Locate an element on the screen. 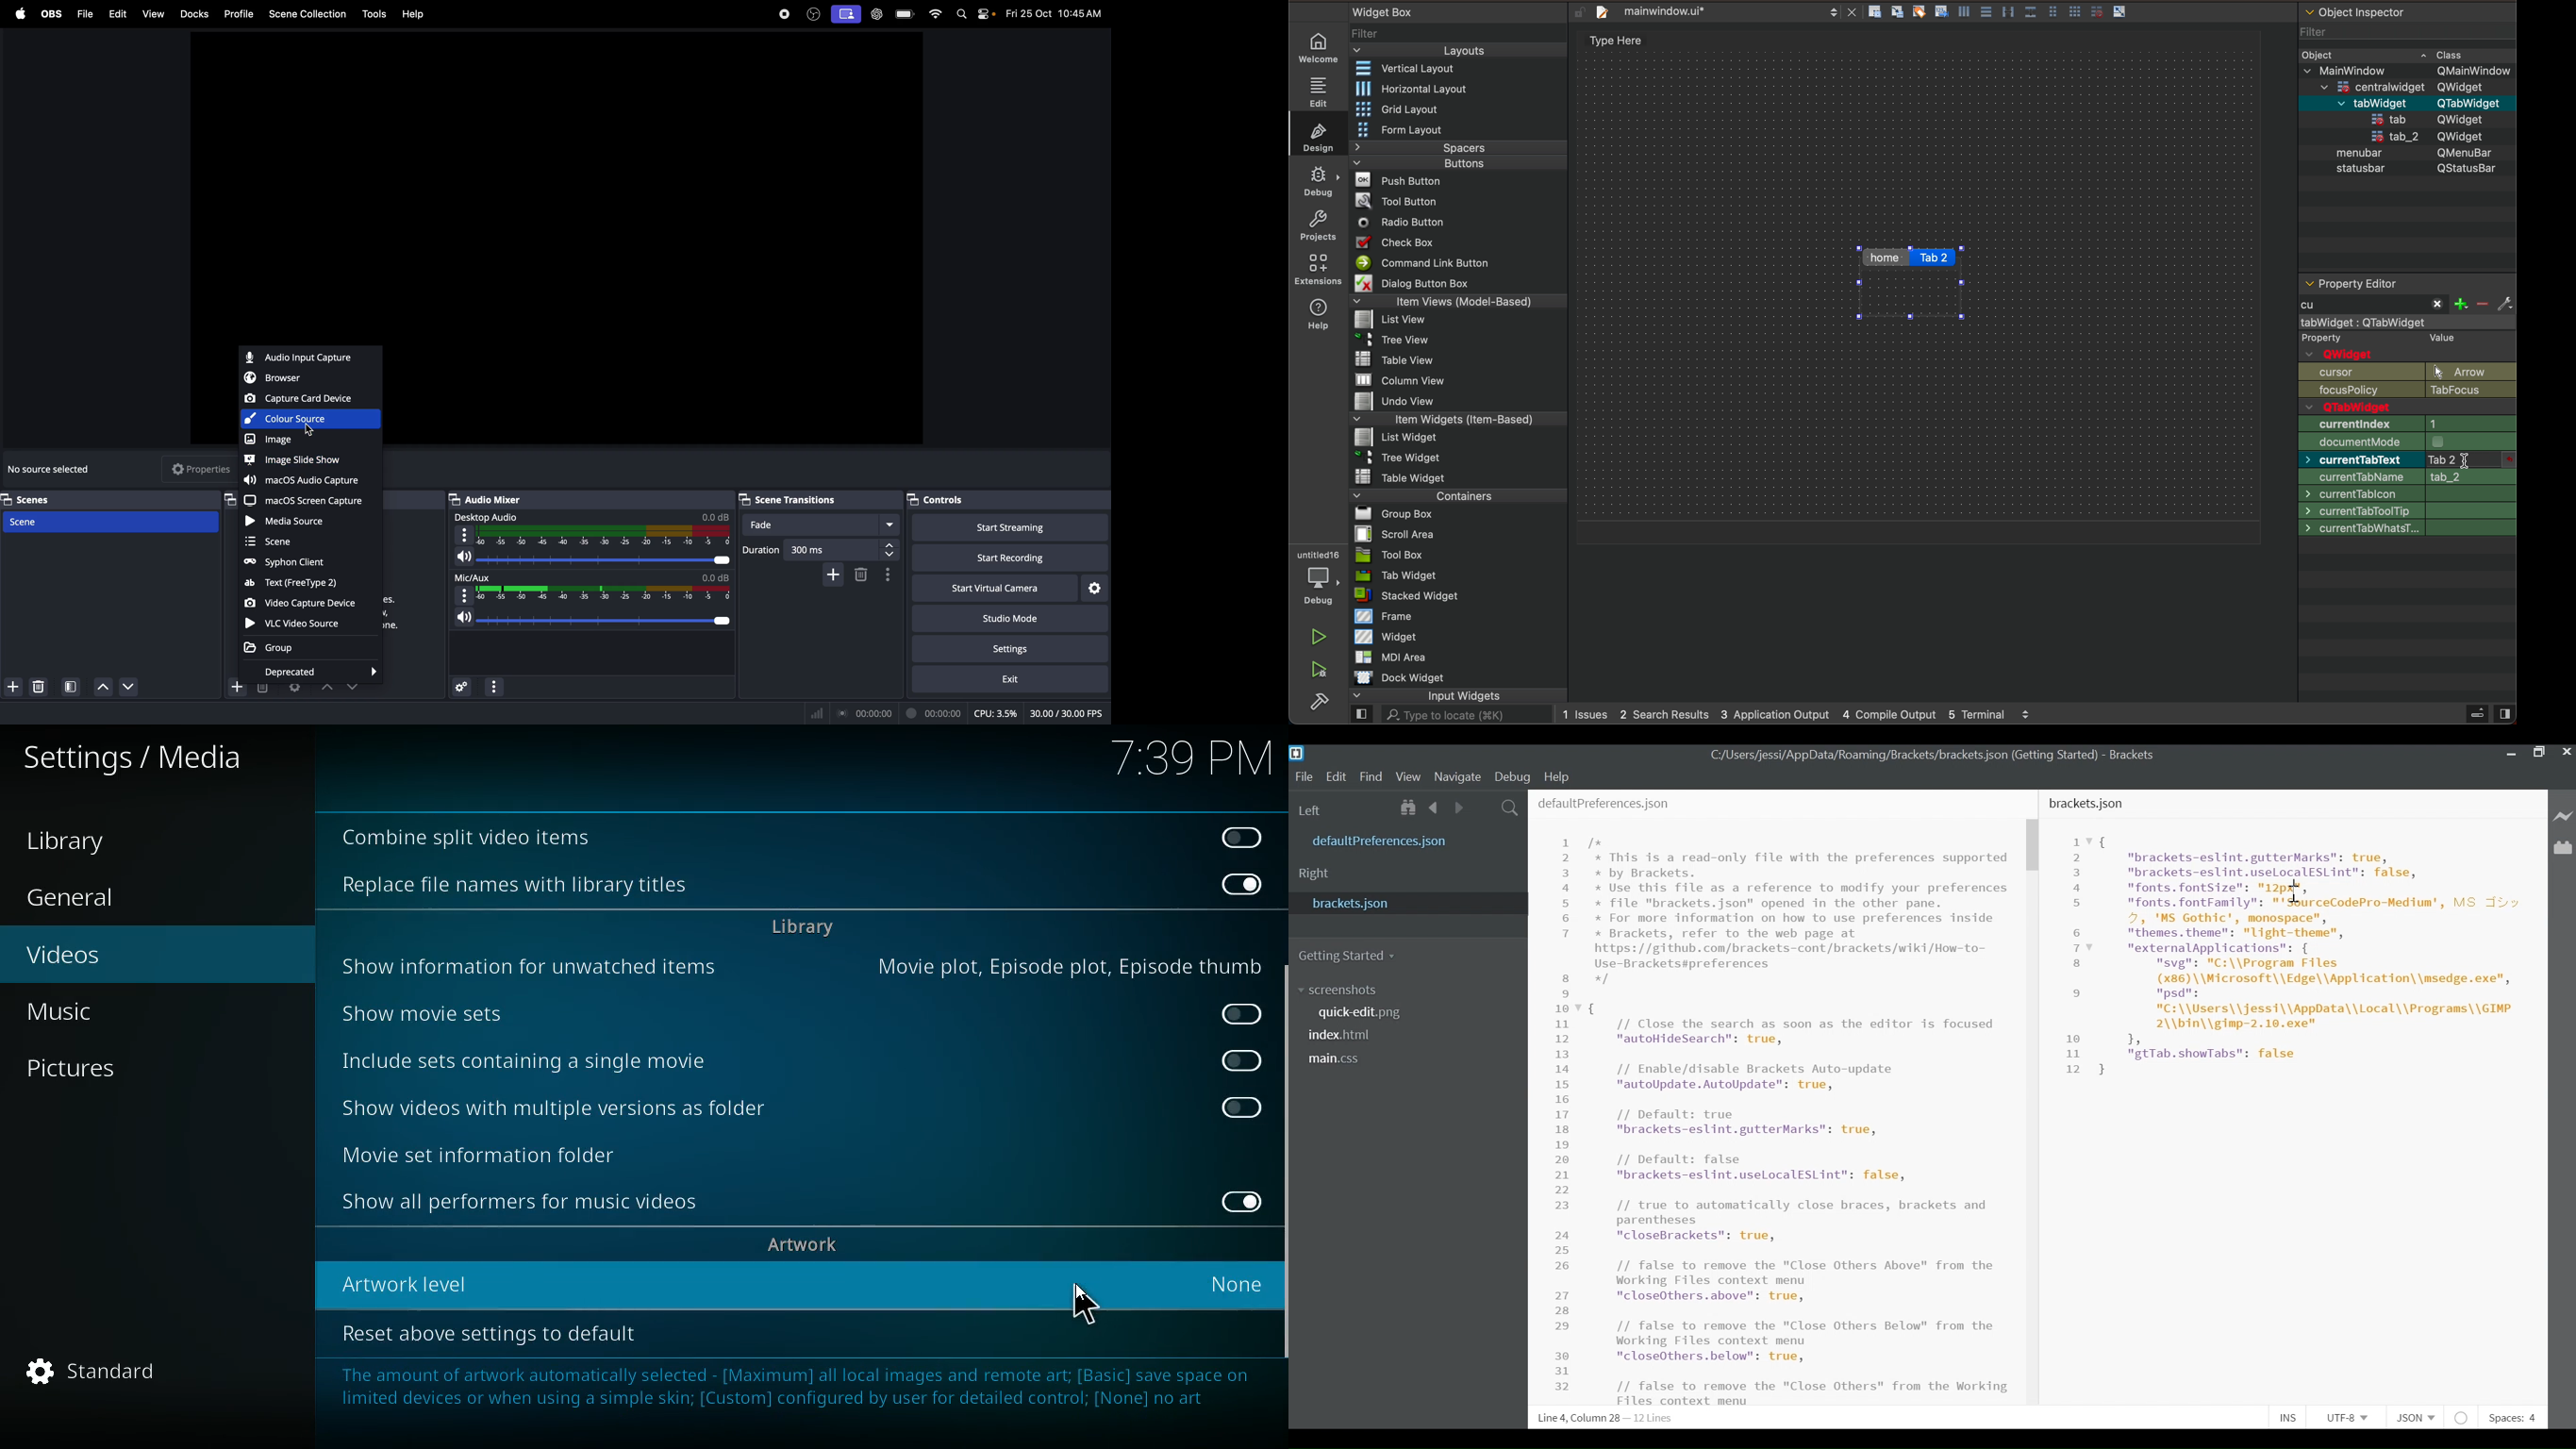  delete is located at coordinates (42, 687).